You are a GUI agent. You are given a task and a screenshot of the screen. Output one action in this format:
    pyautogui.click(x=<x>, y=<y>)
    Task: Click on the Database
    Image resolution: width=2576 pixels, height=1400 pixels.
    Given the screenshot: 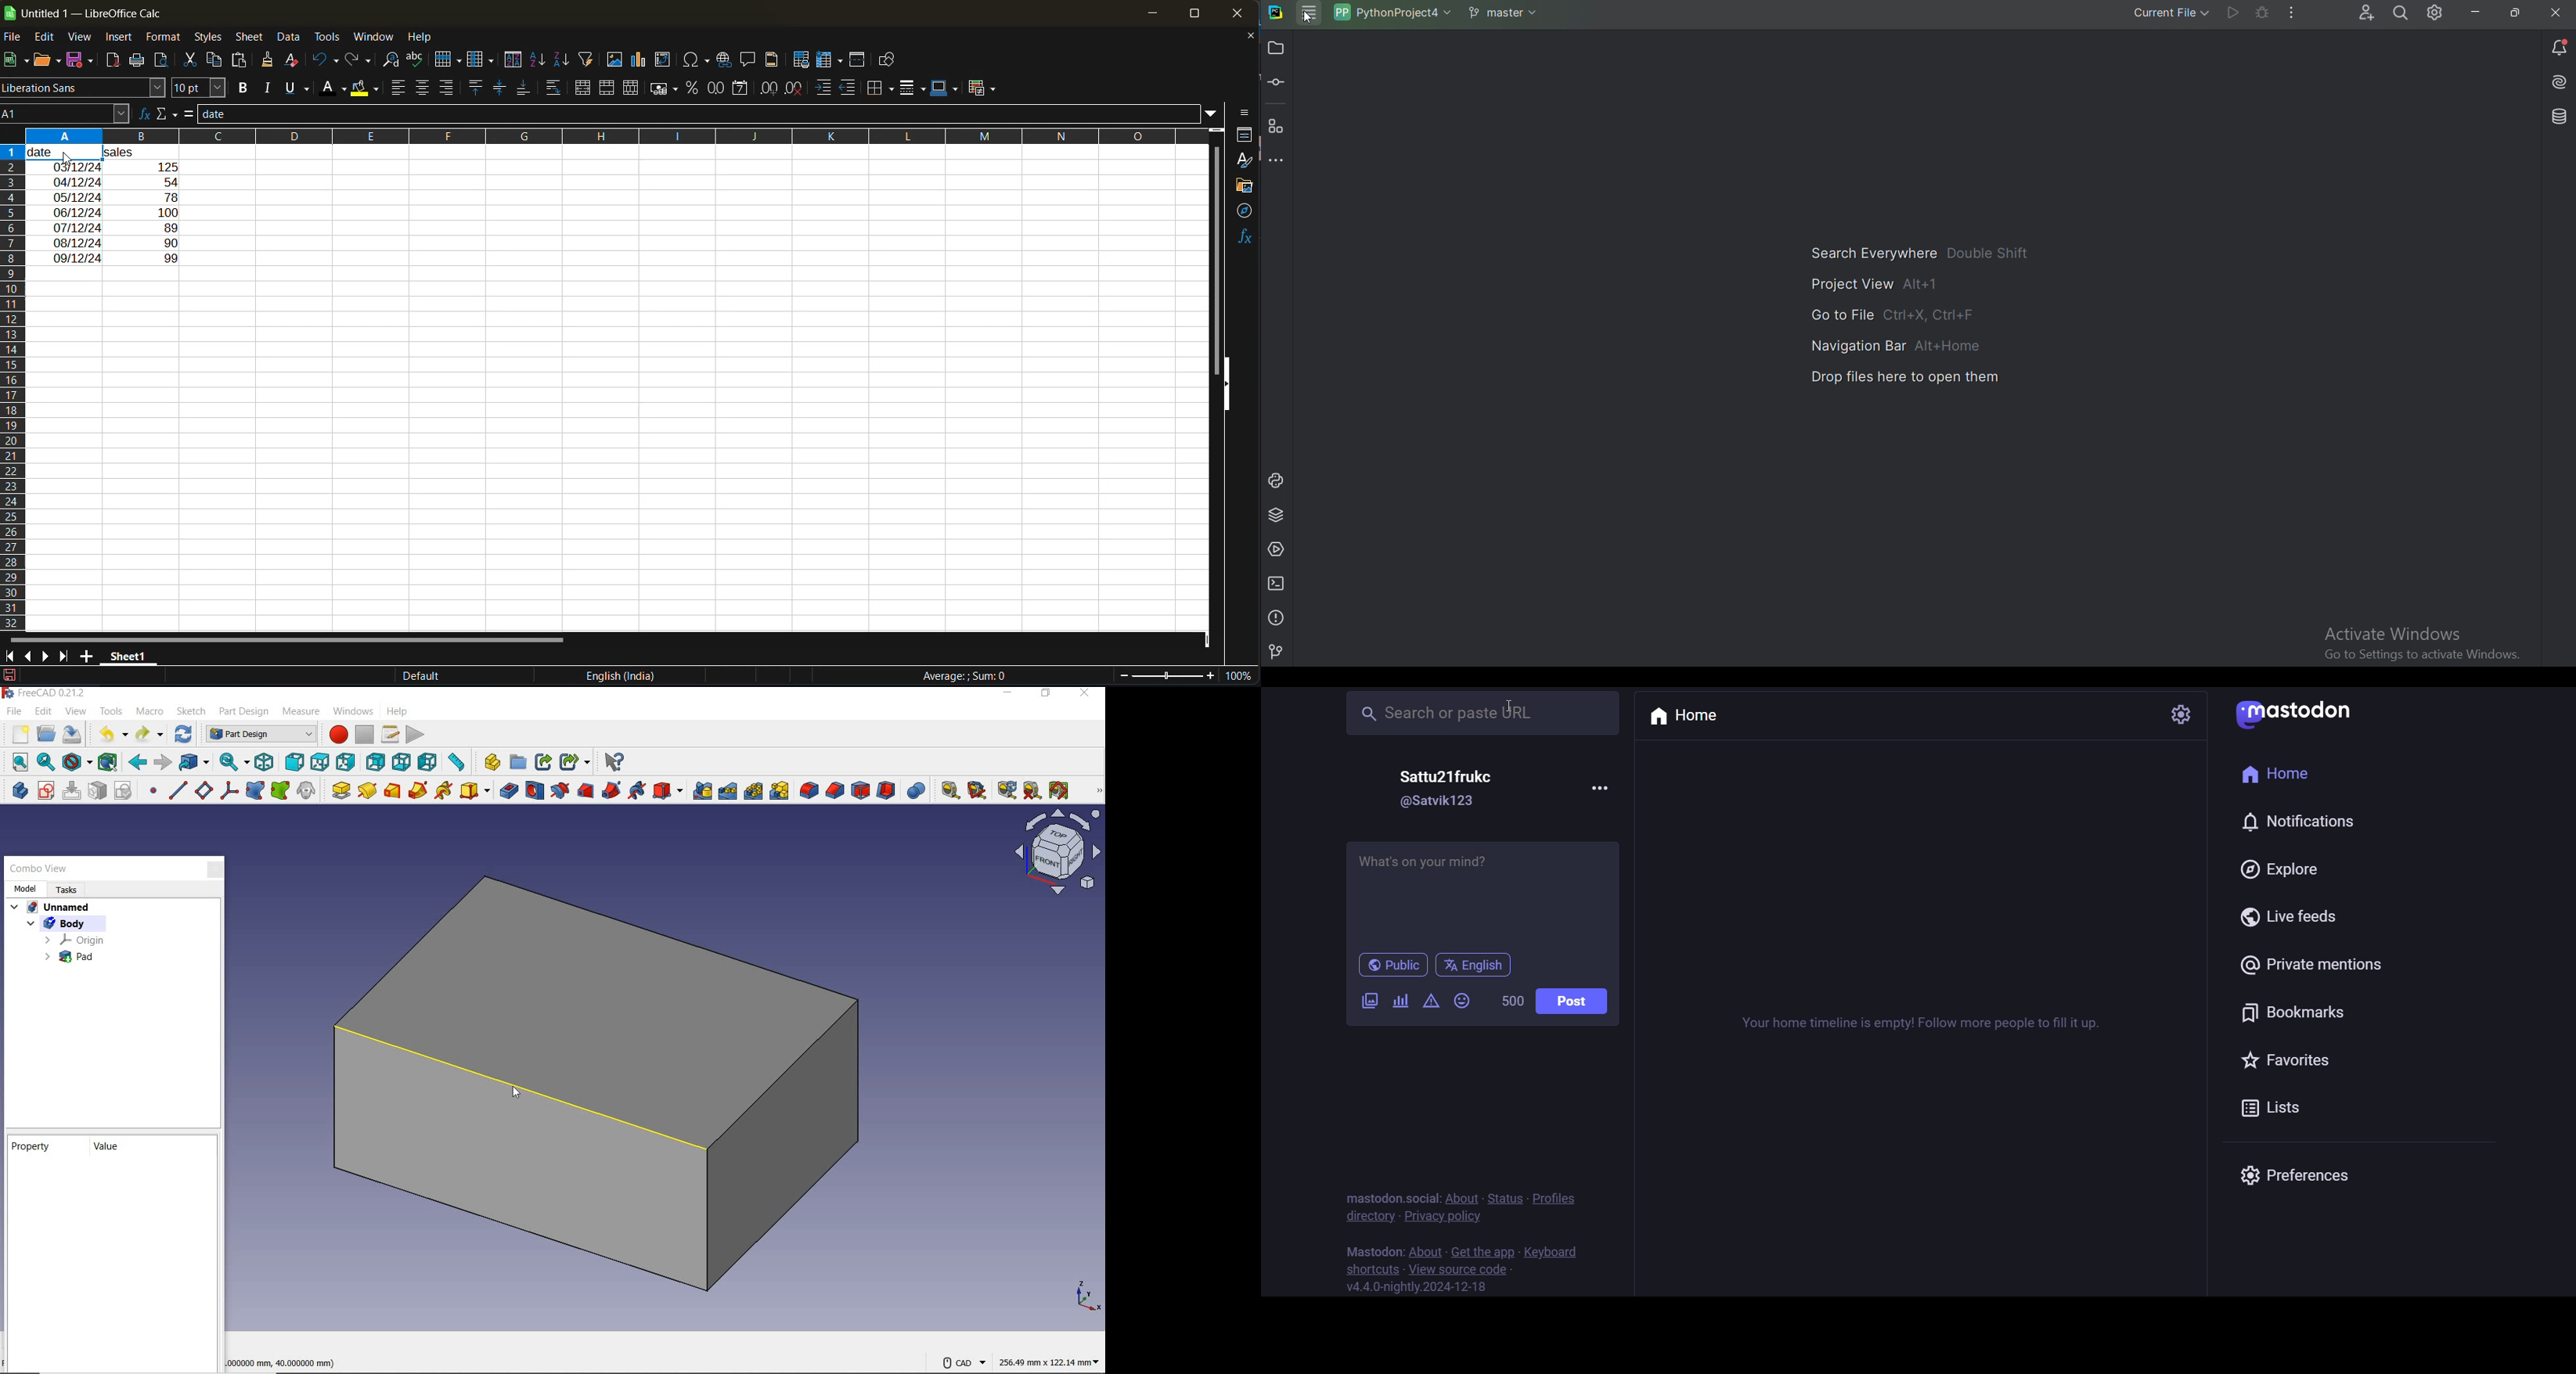 What is the action you would take?
    pyautogui.click(x=2556, y=117)
    